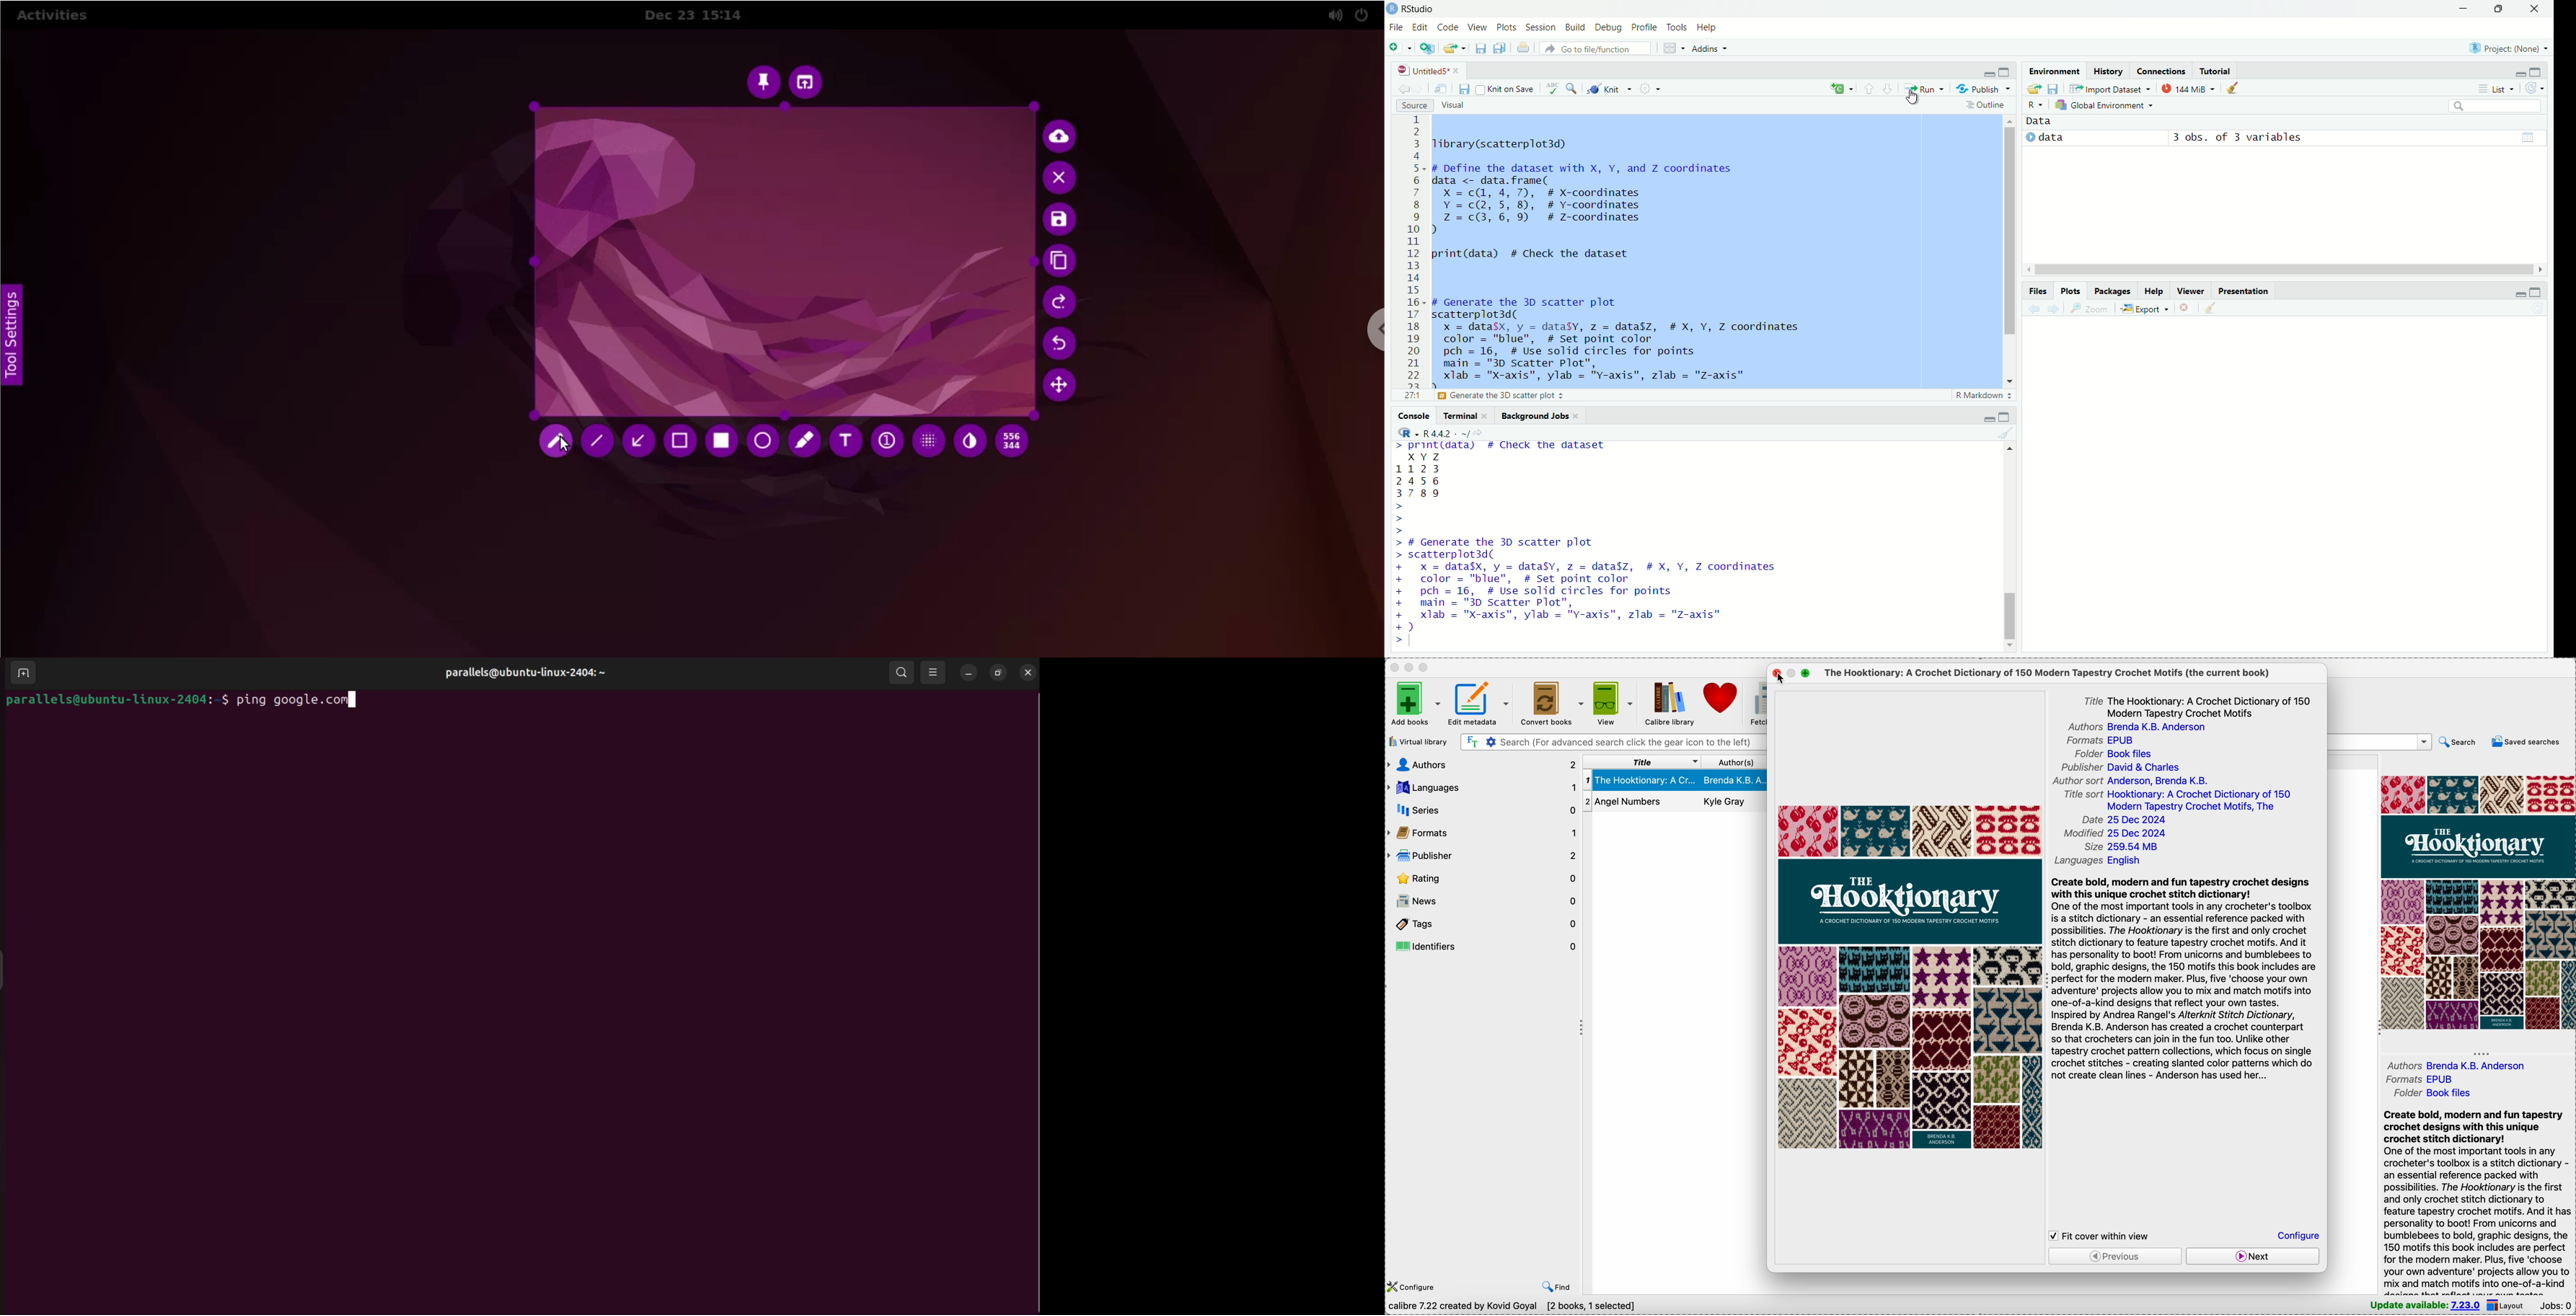 This screenshot has width=2576, height=1316. I want to click on help, so click(1709, 28).